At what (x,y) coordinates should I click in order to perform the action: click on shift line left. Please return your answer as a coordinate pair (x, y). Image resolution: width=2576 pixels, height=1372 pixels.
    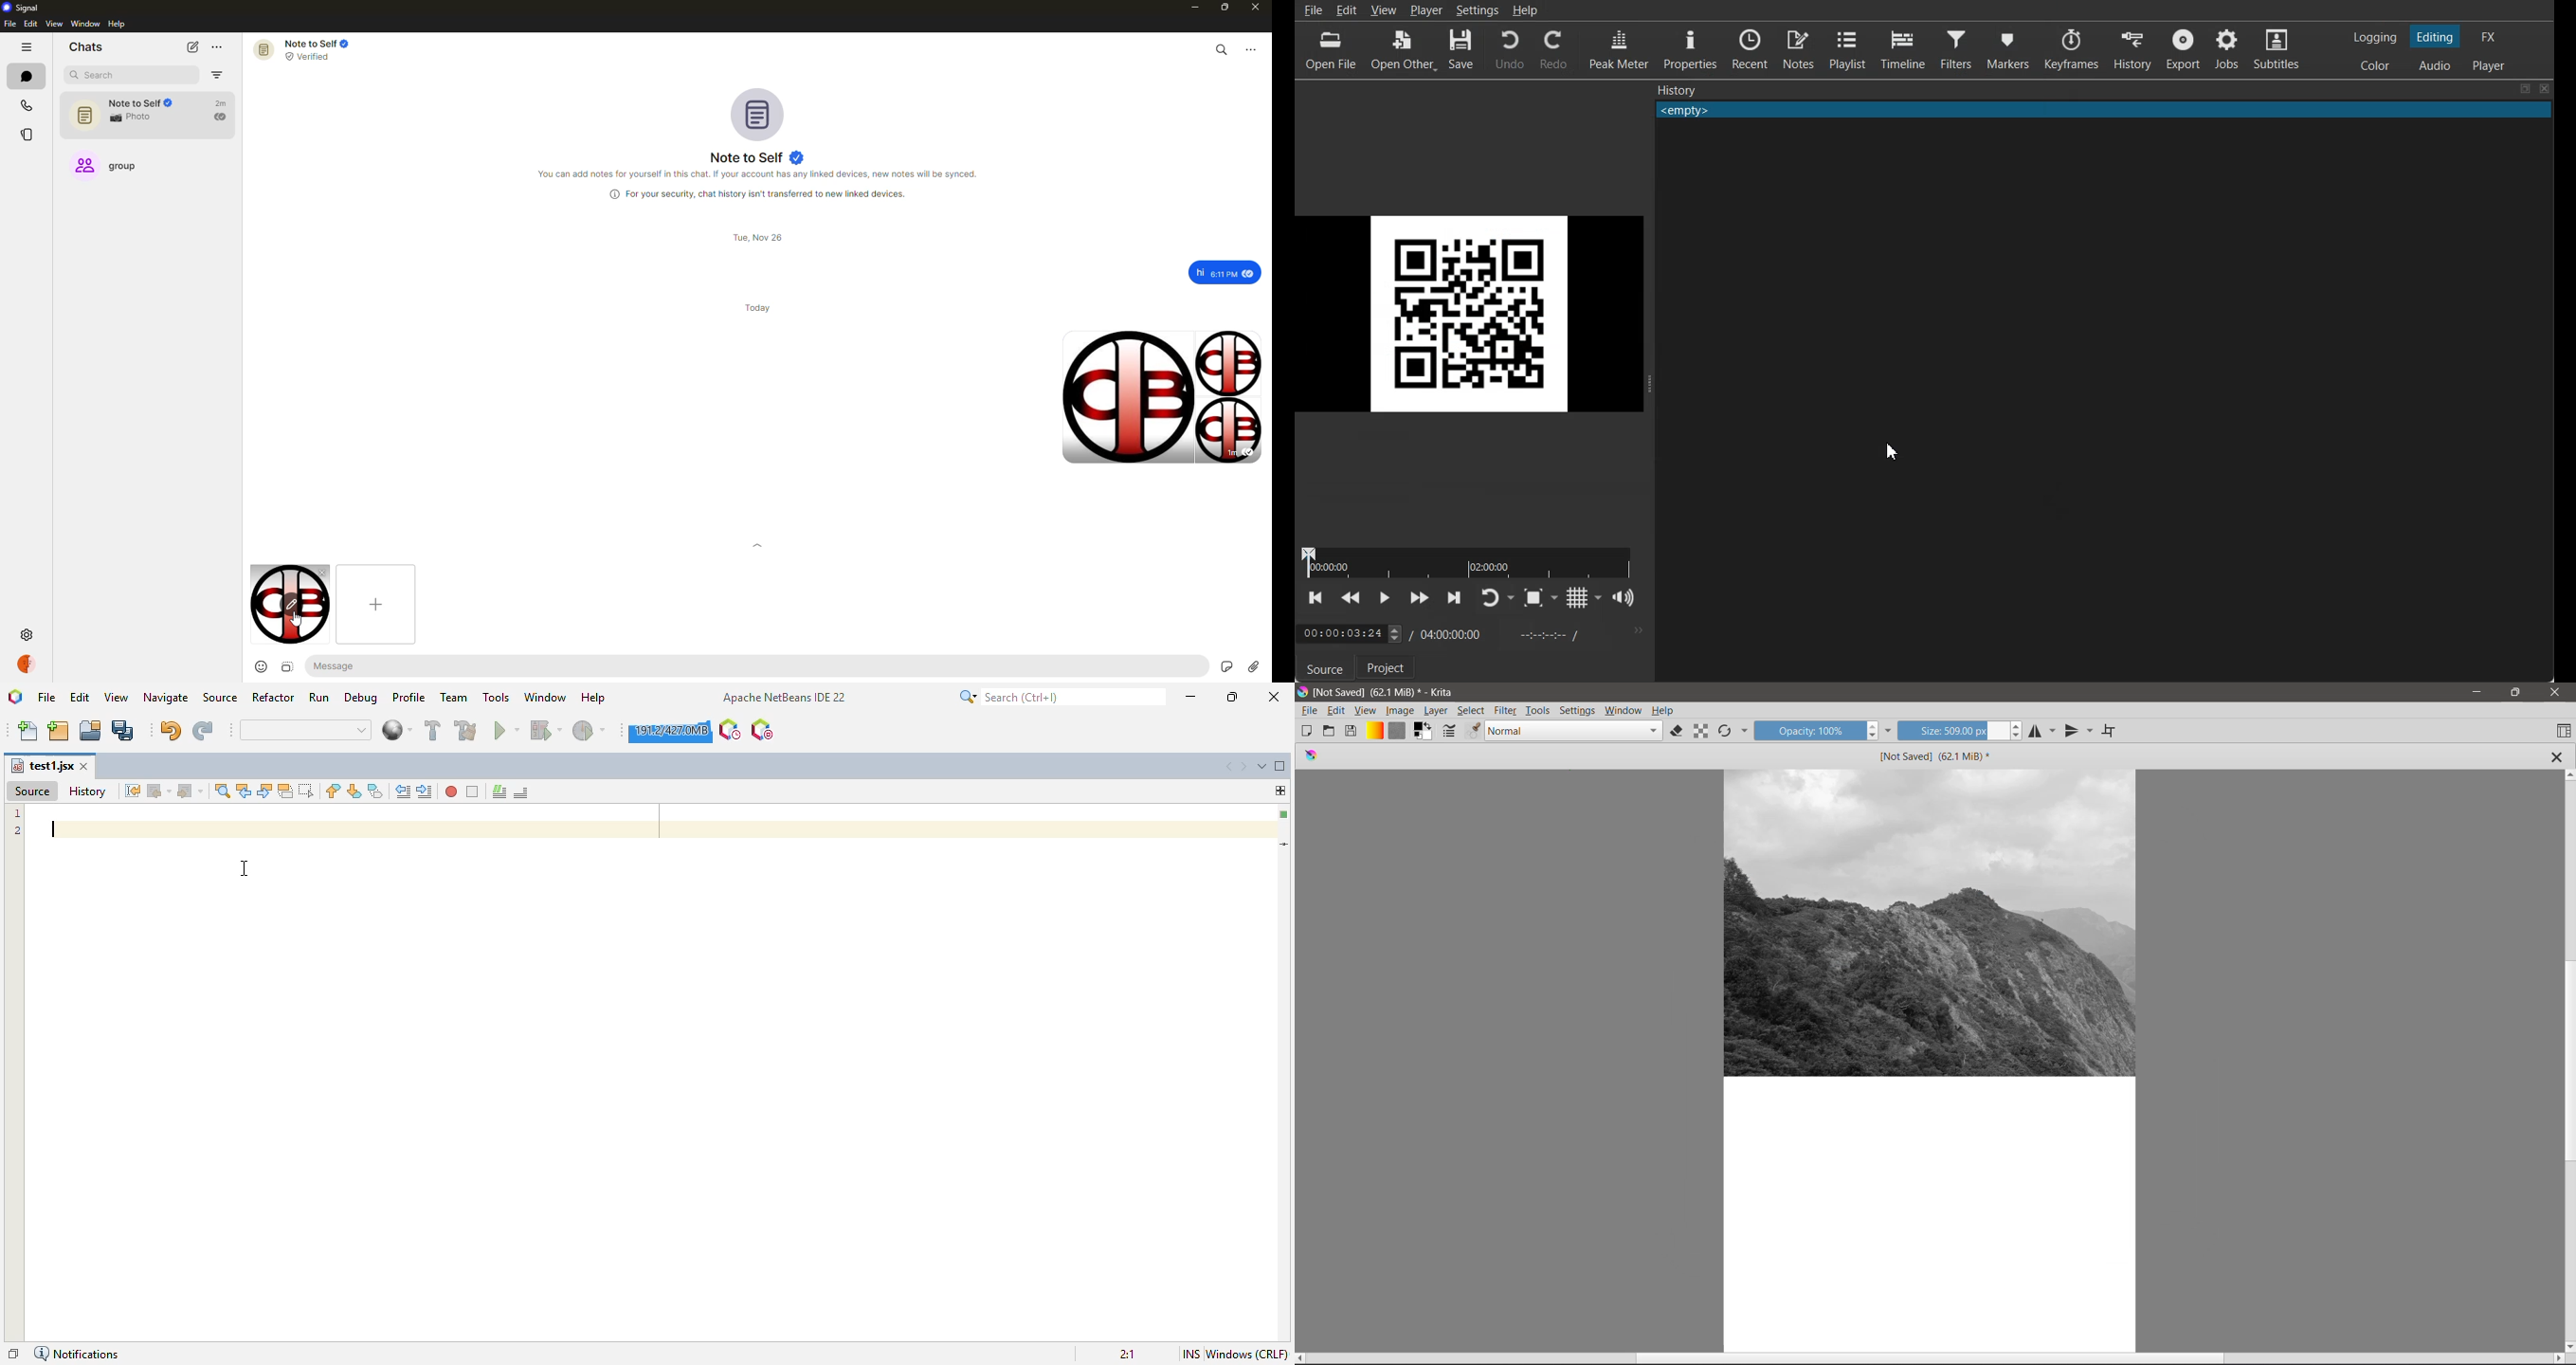
    Looking at the image, I should click on (403, 792).